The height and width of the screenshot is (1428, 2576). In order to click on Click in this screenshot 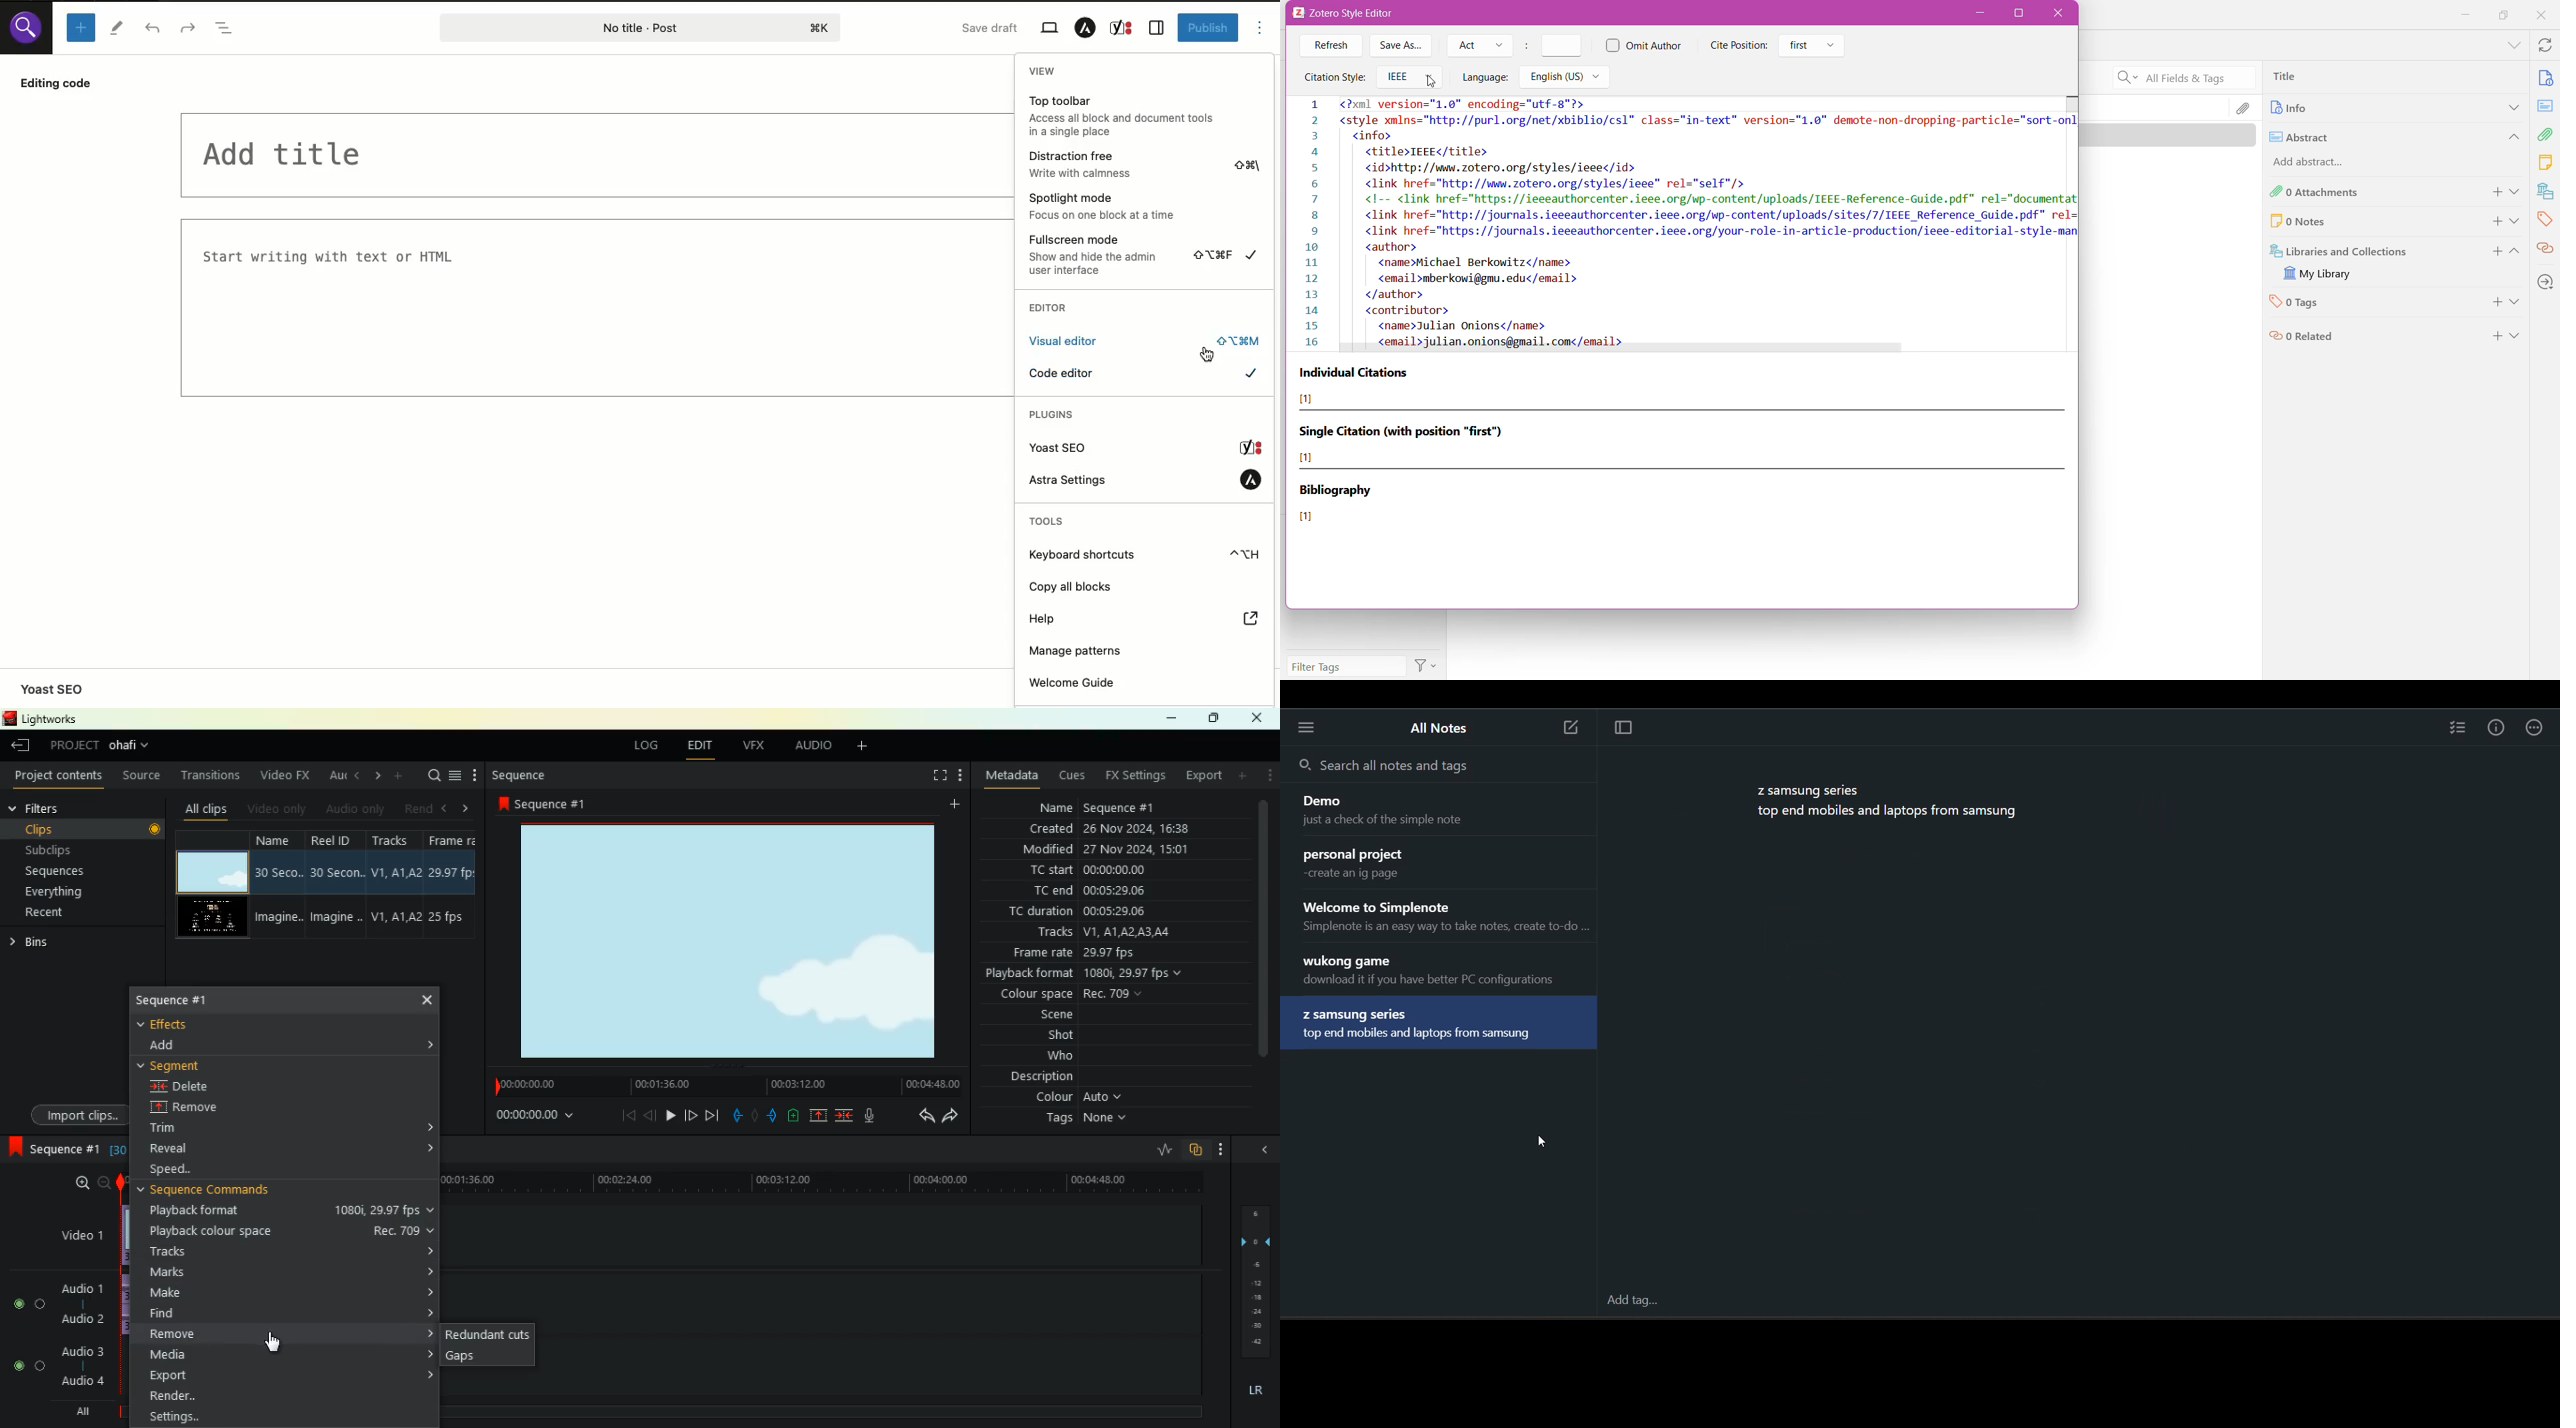, I will do `click(1144, 342)`.